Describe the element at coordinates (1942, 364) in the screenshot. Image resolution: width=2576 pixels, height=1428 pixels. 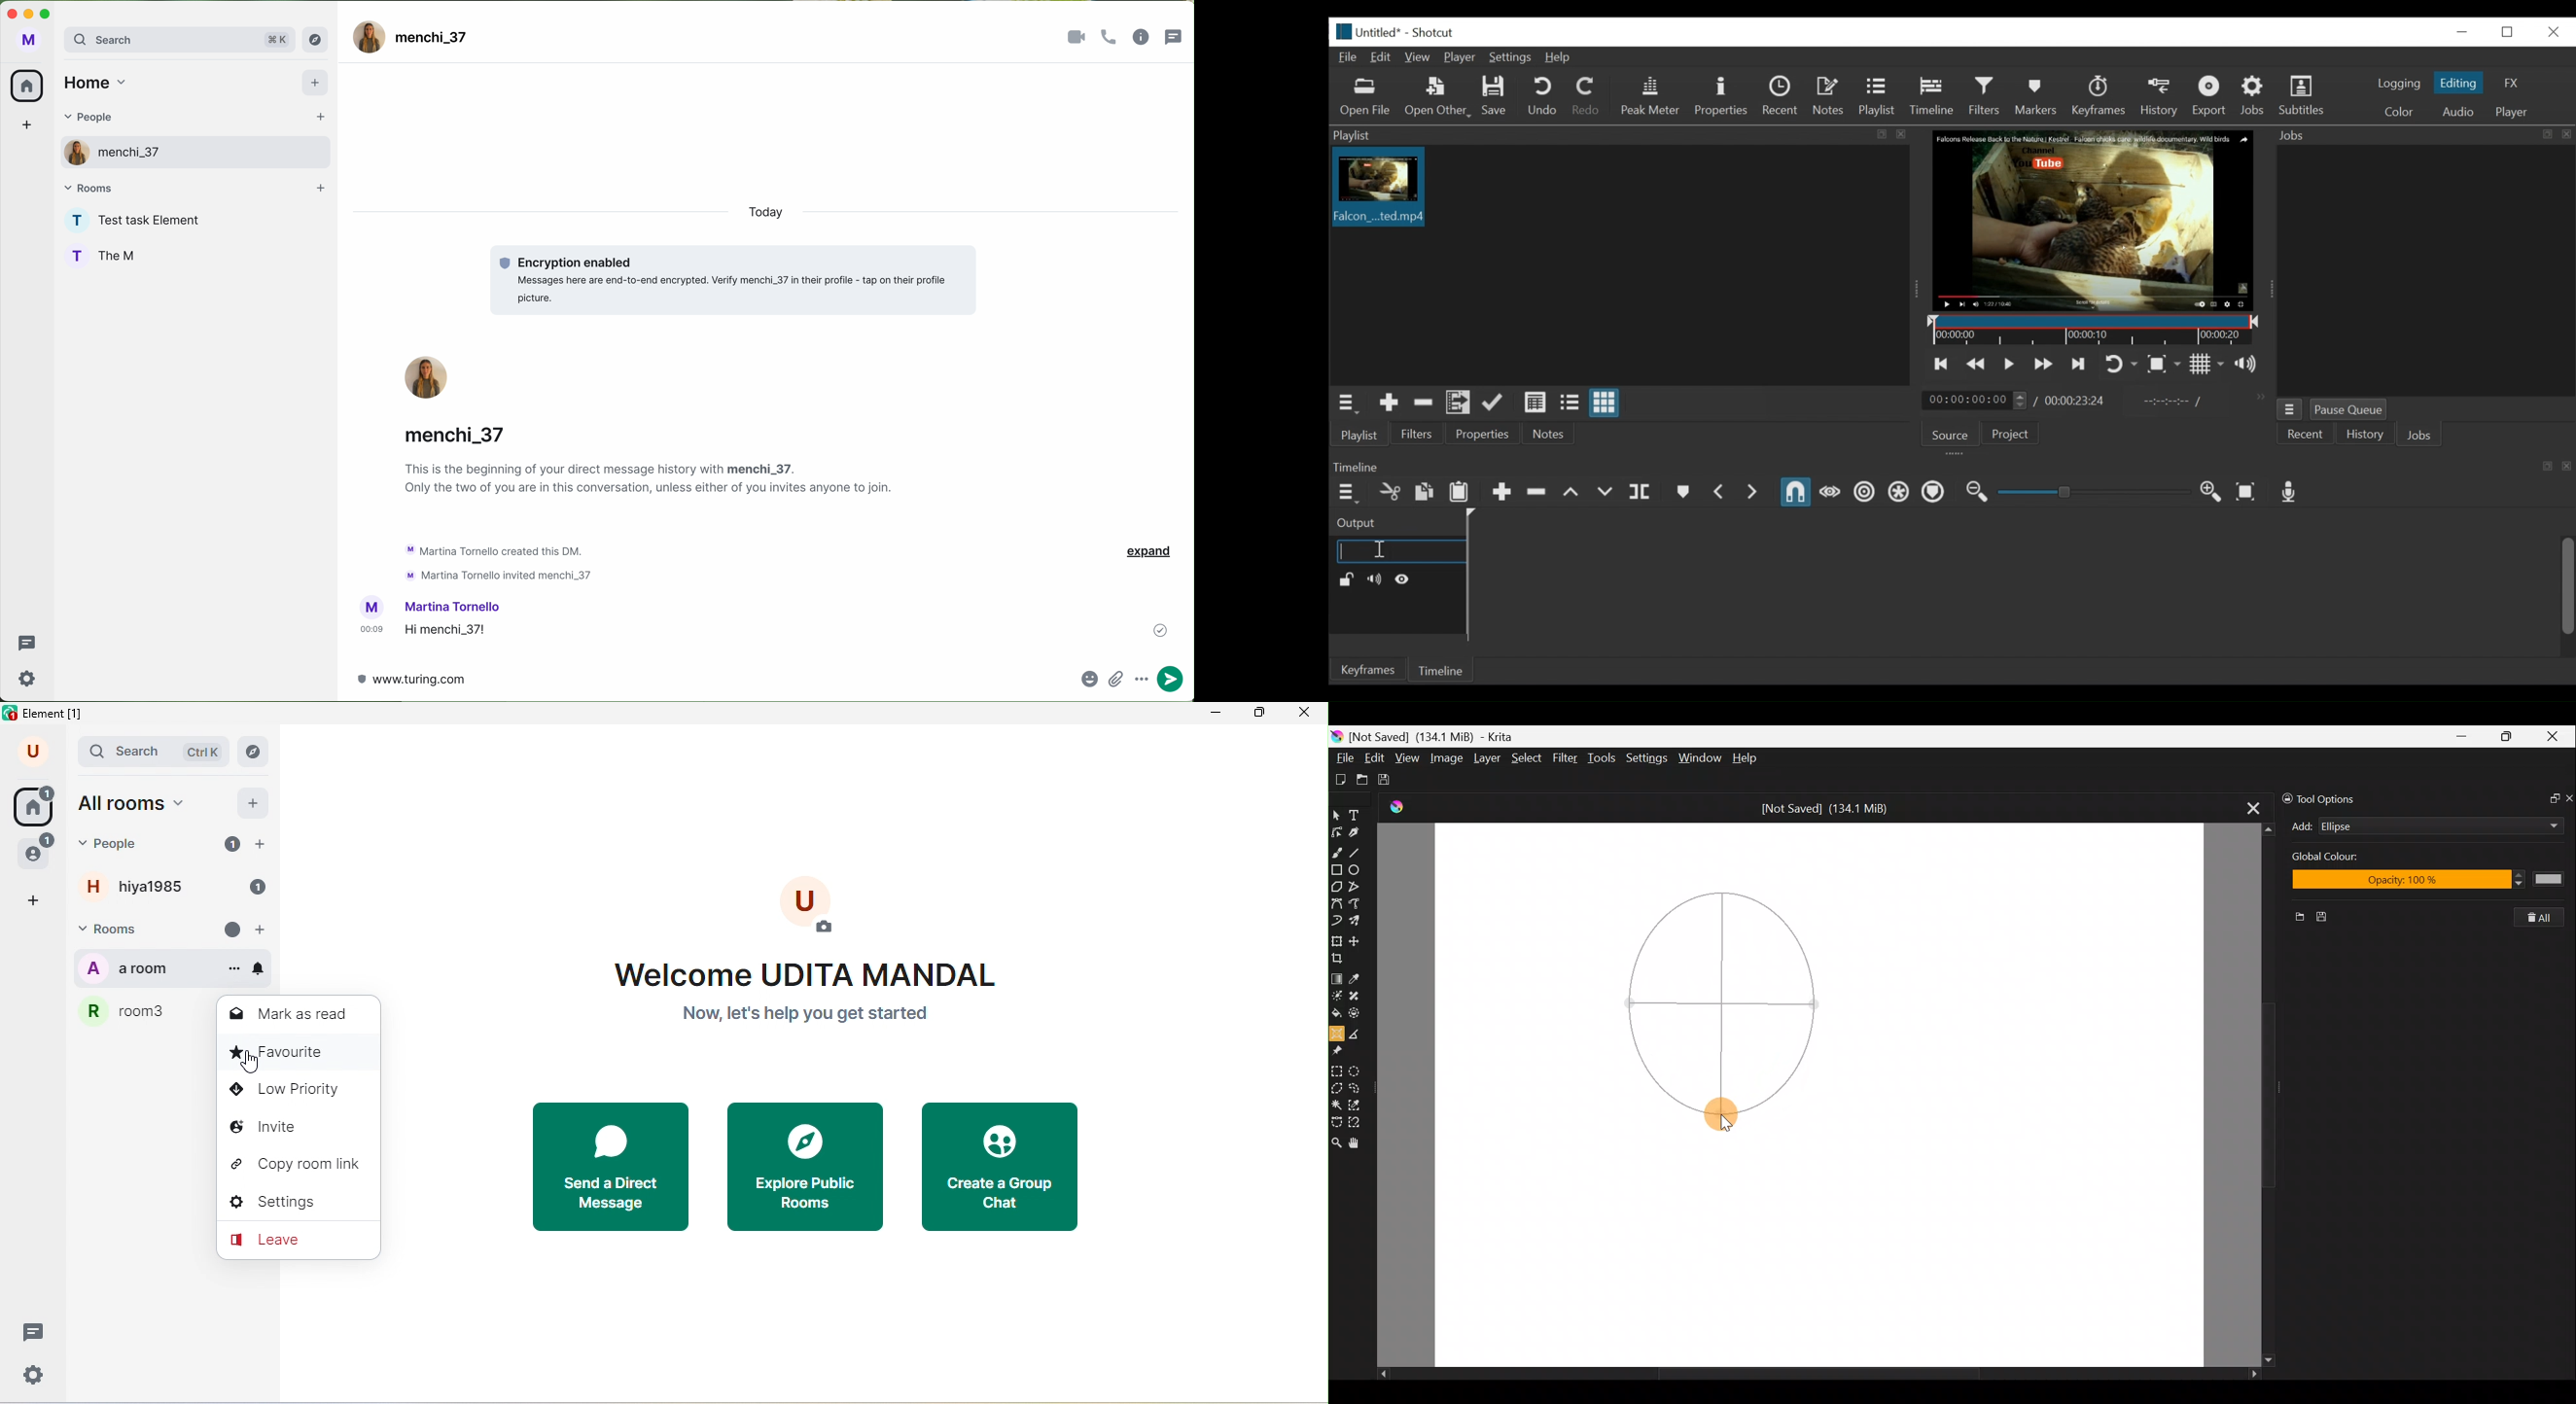
I see `Skip to the previous point` at that location.